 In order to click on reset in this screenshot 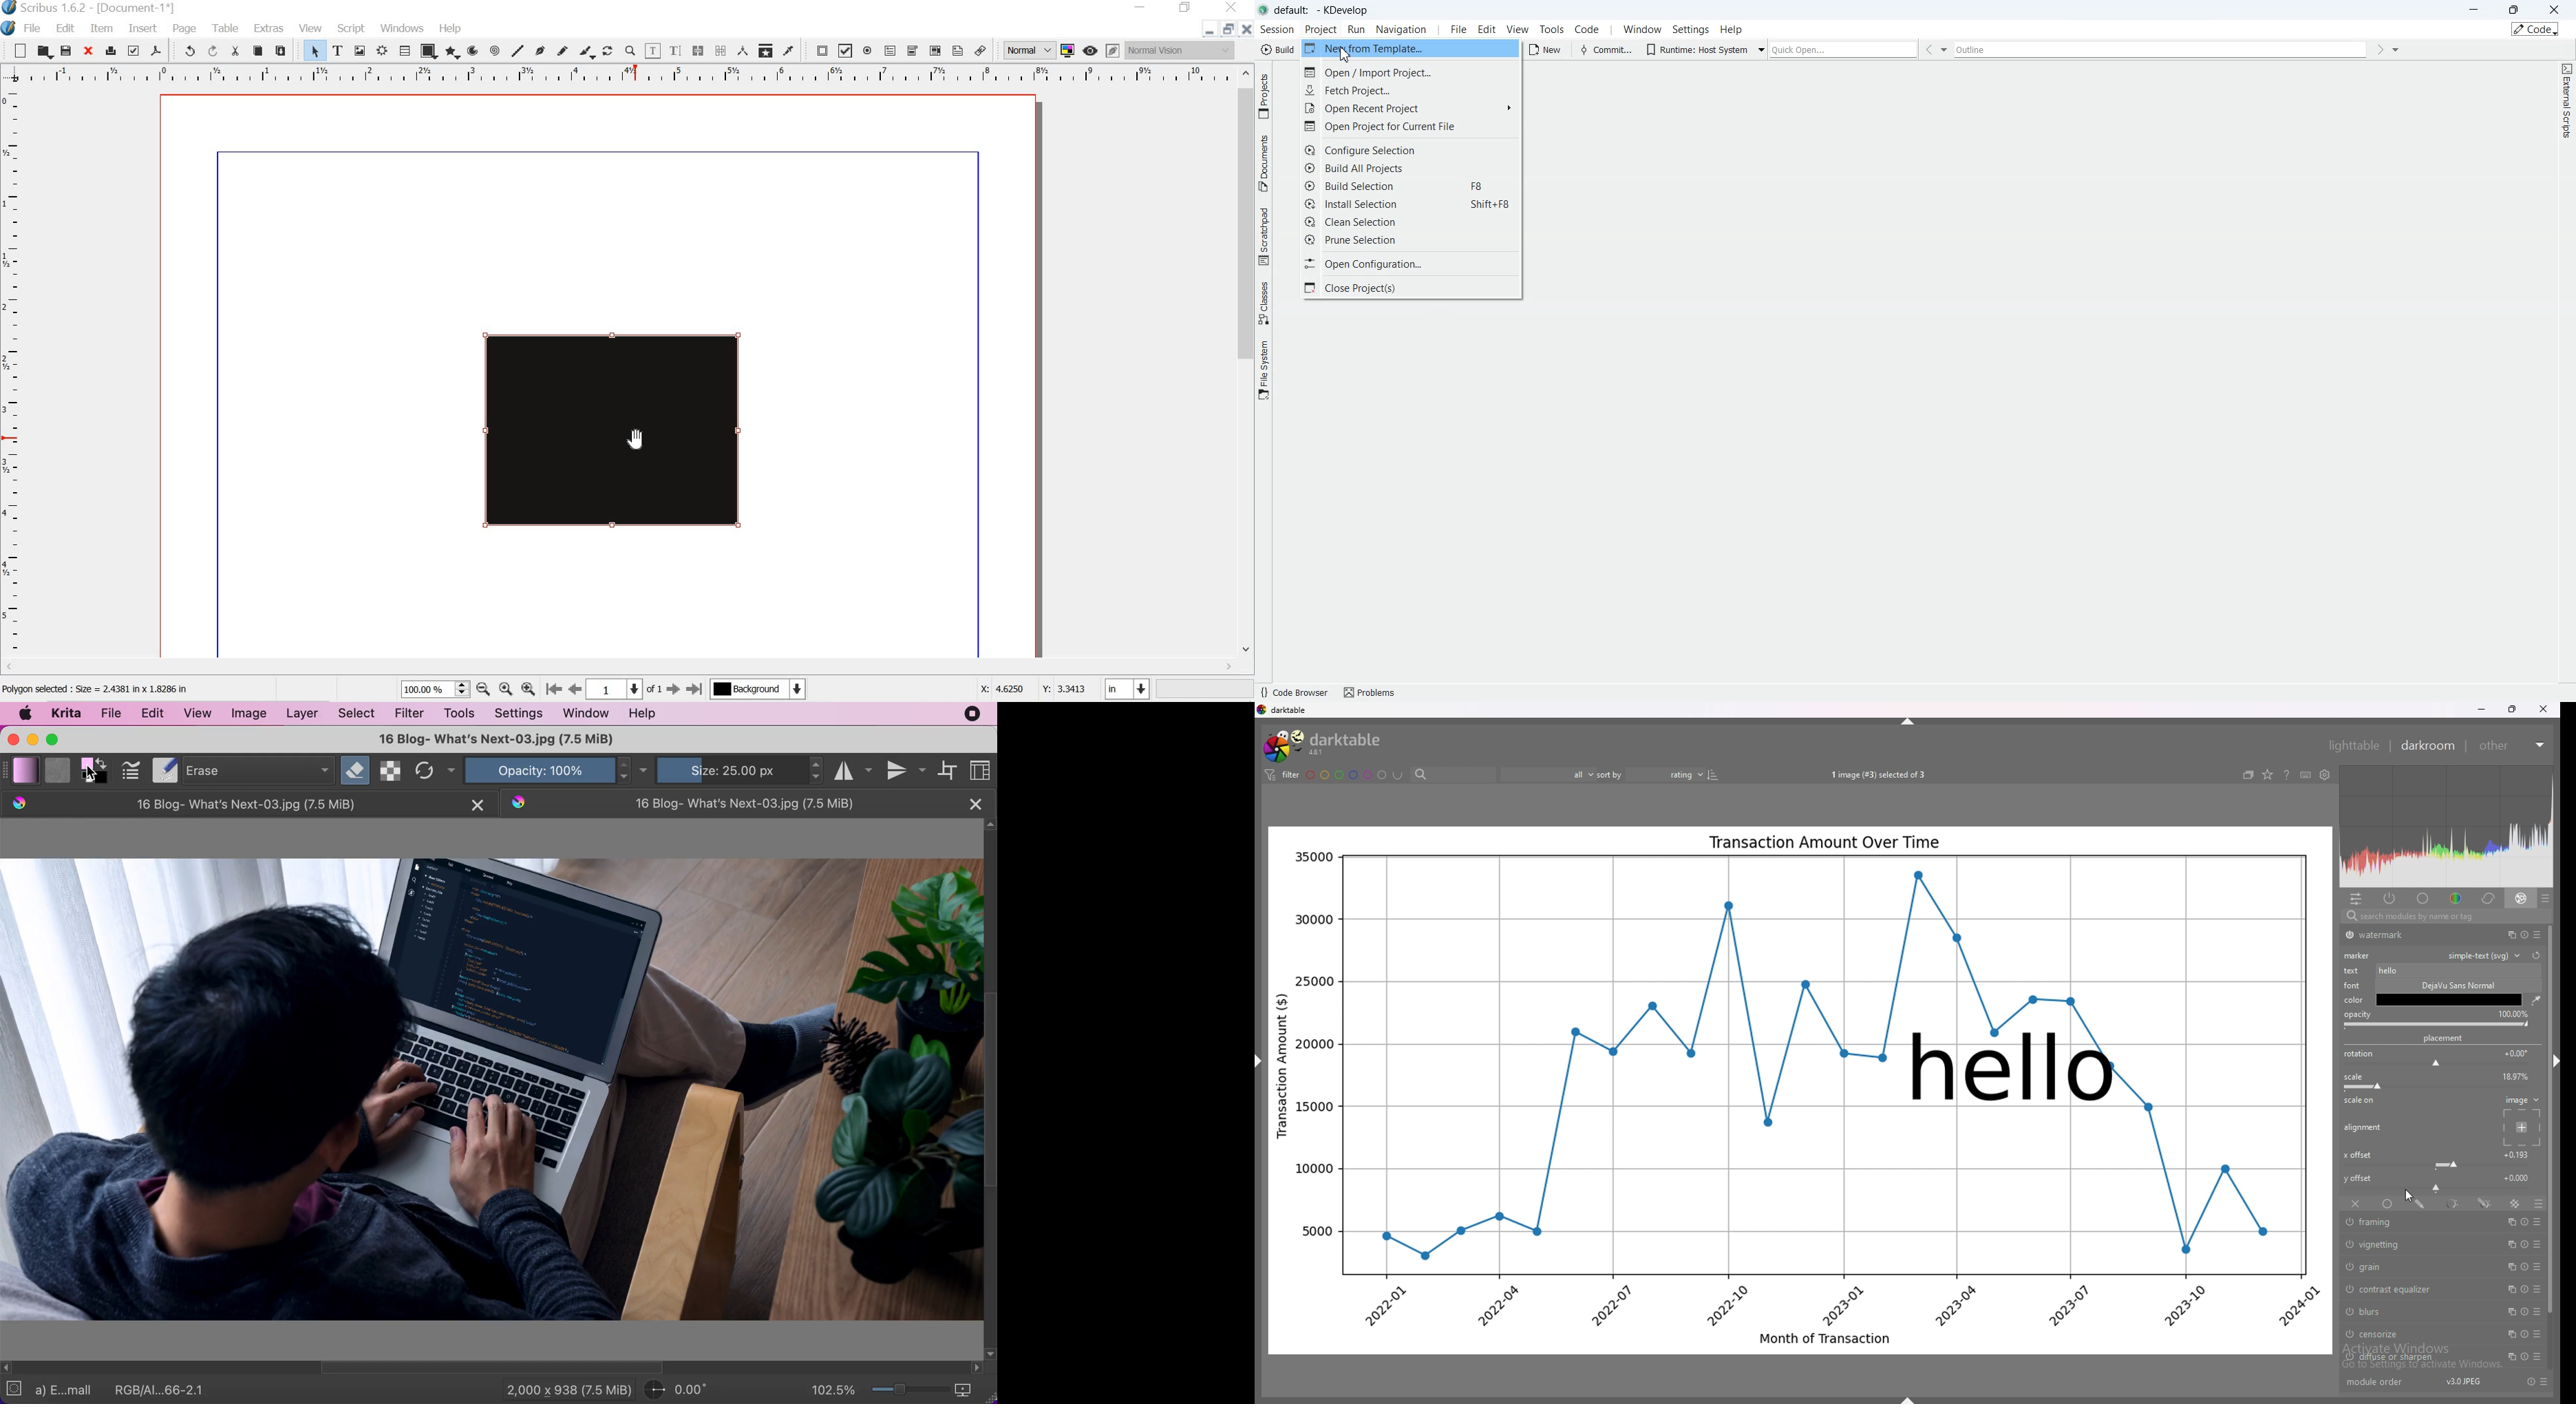, I will do `click(2525, 1245)`.